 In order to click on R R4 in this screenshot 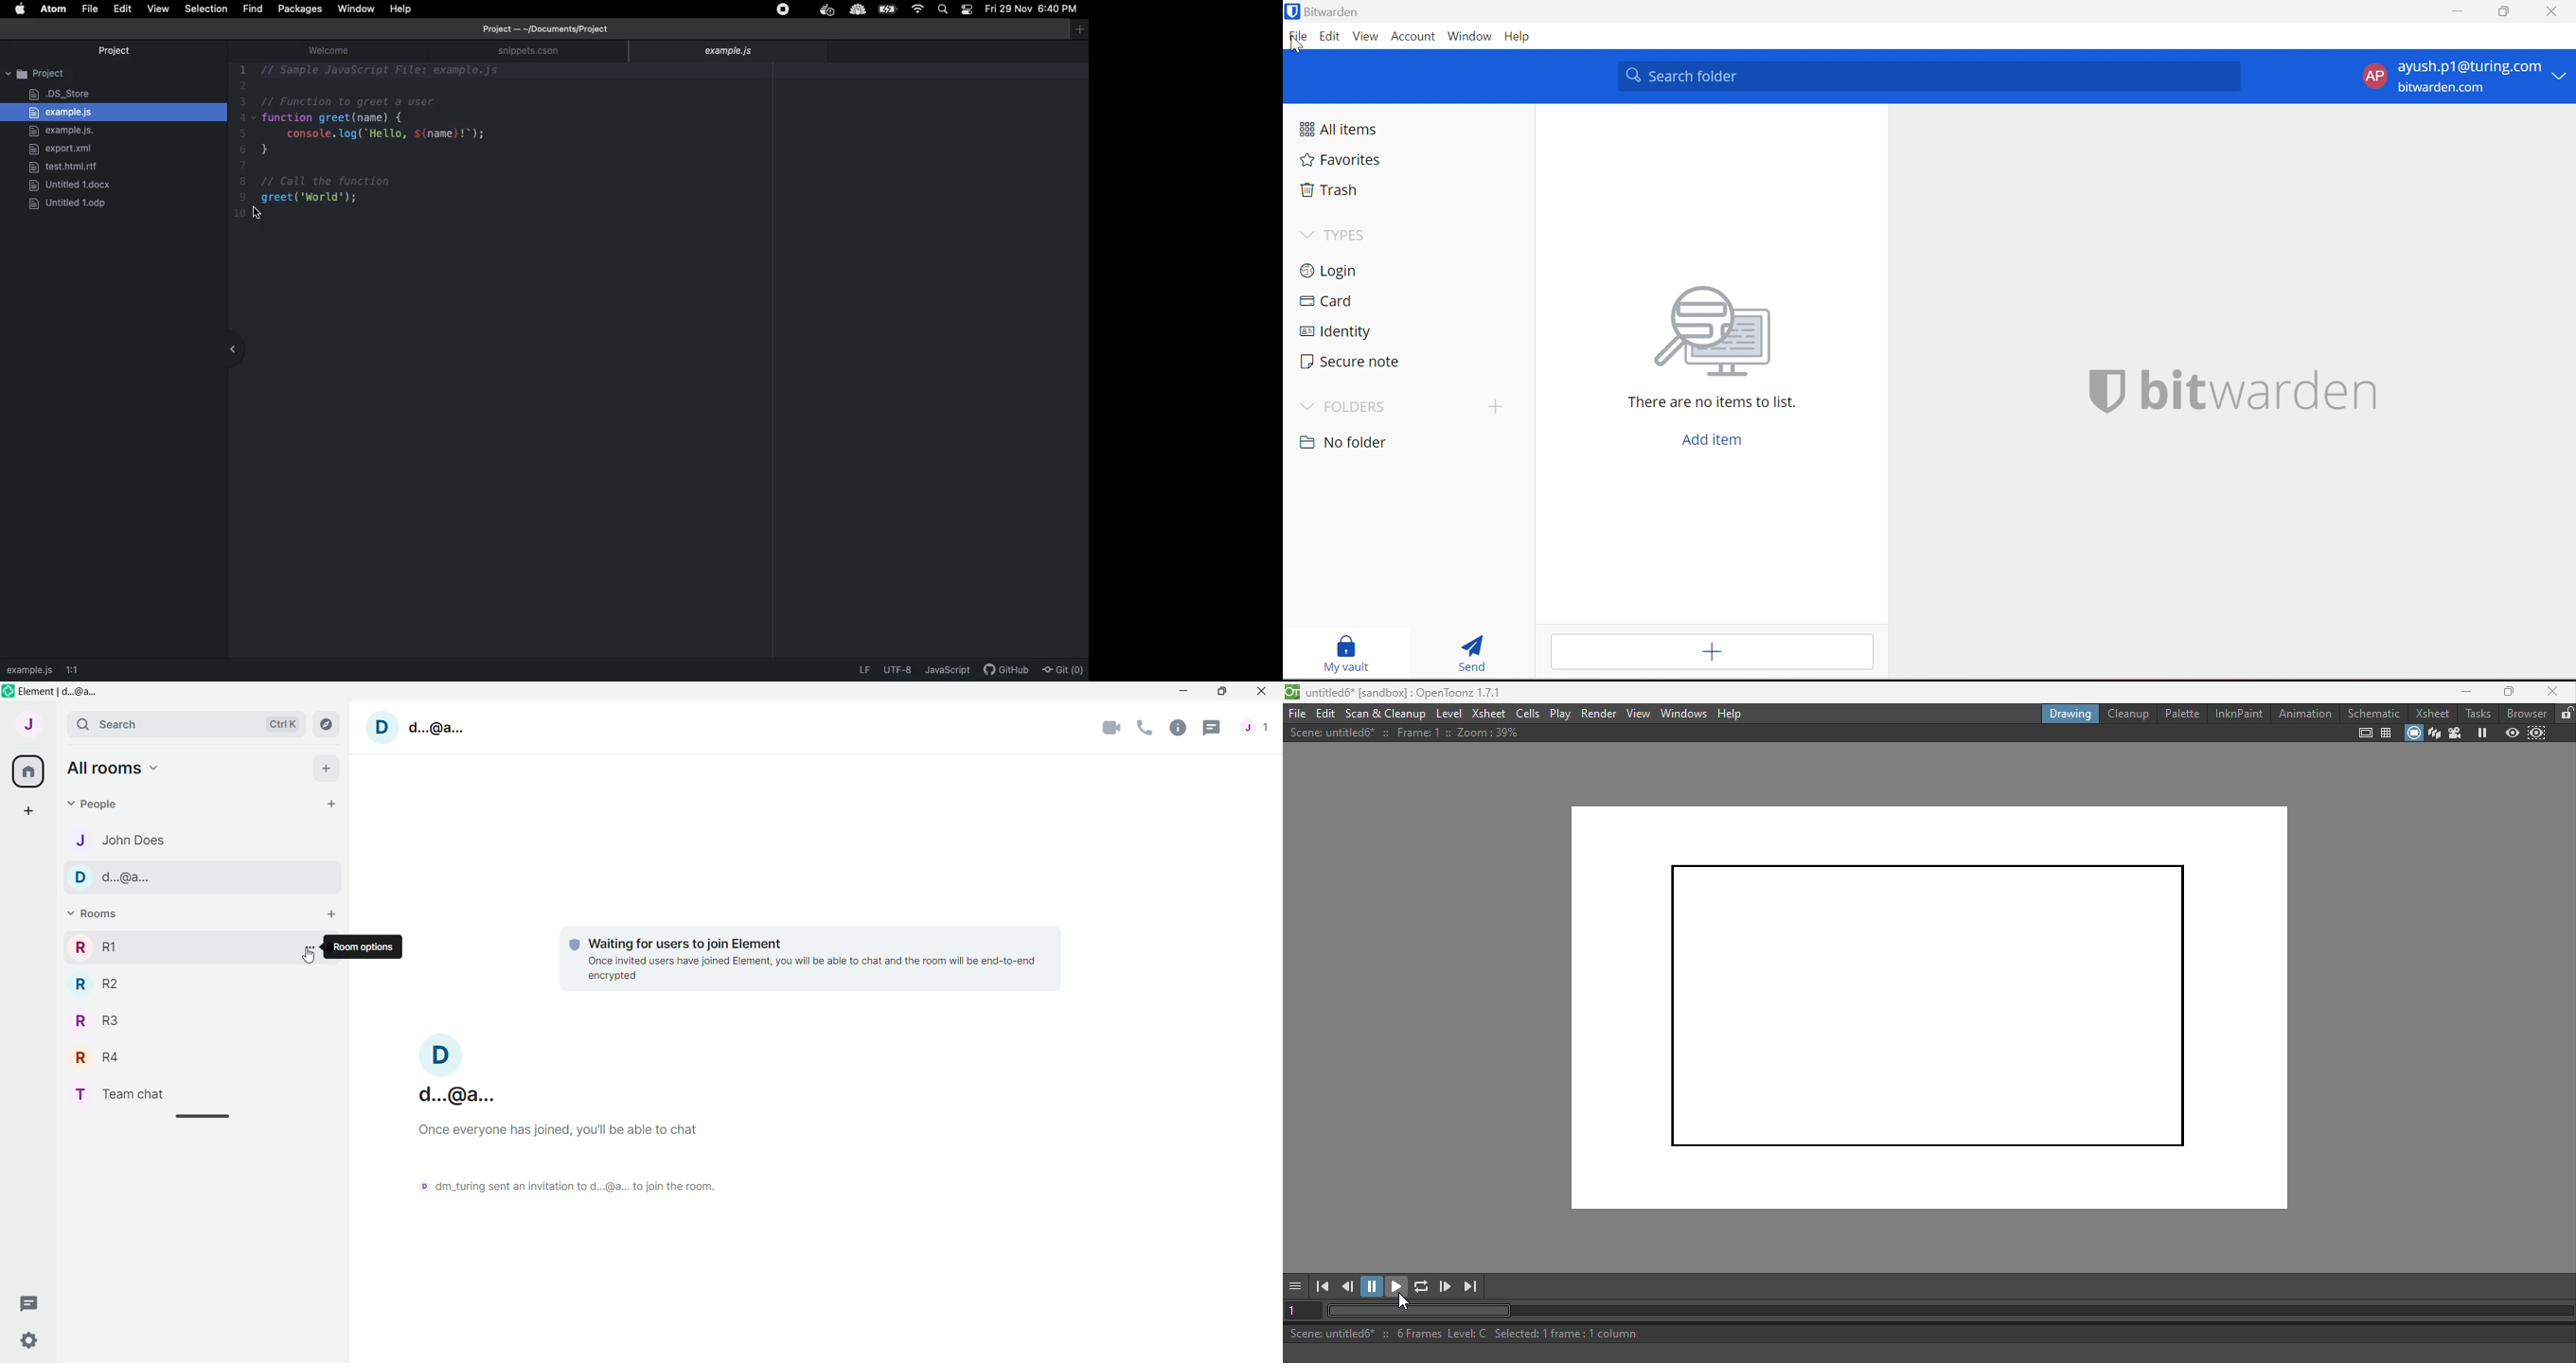, I will do `click(114, 1058)`.